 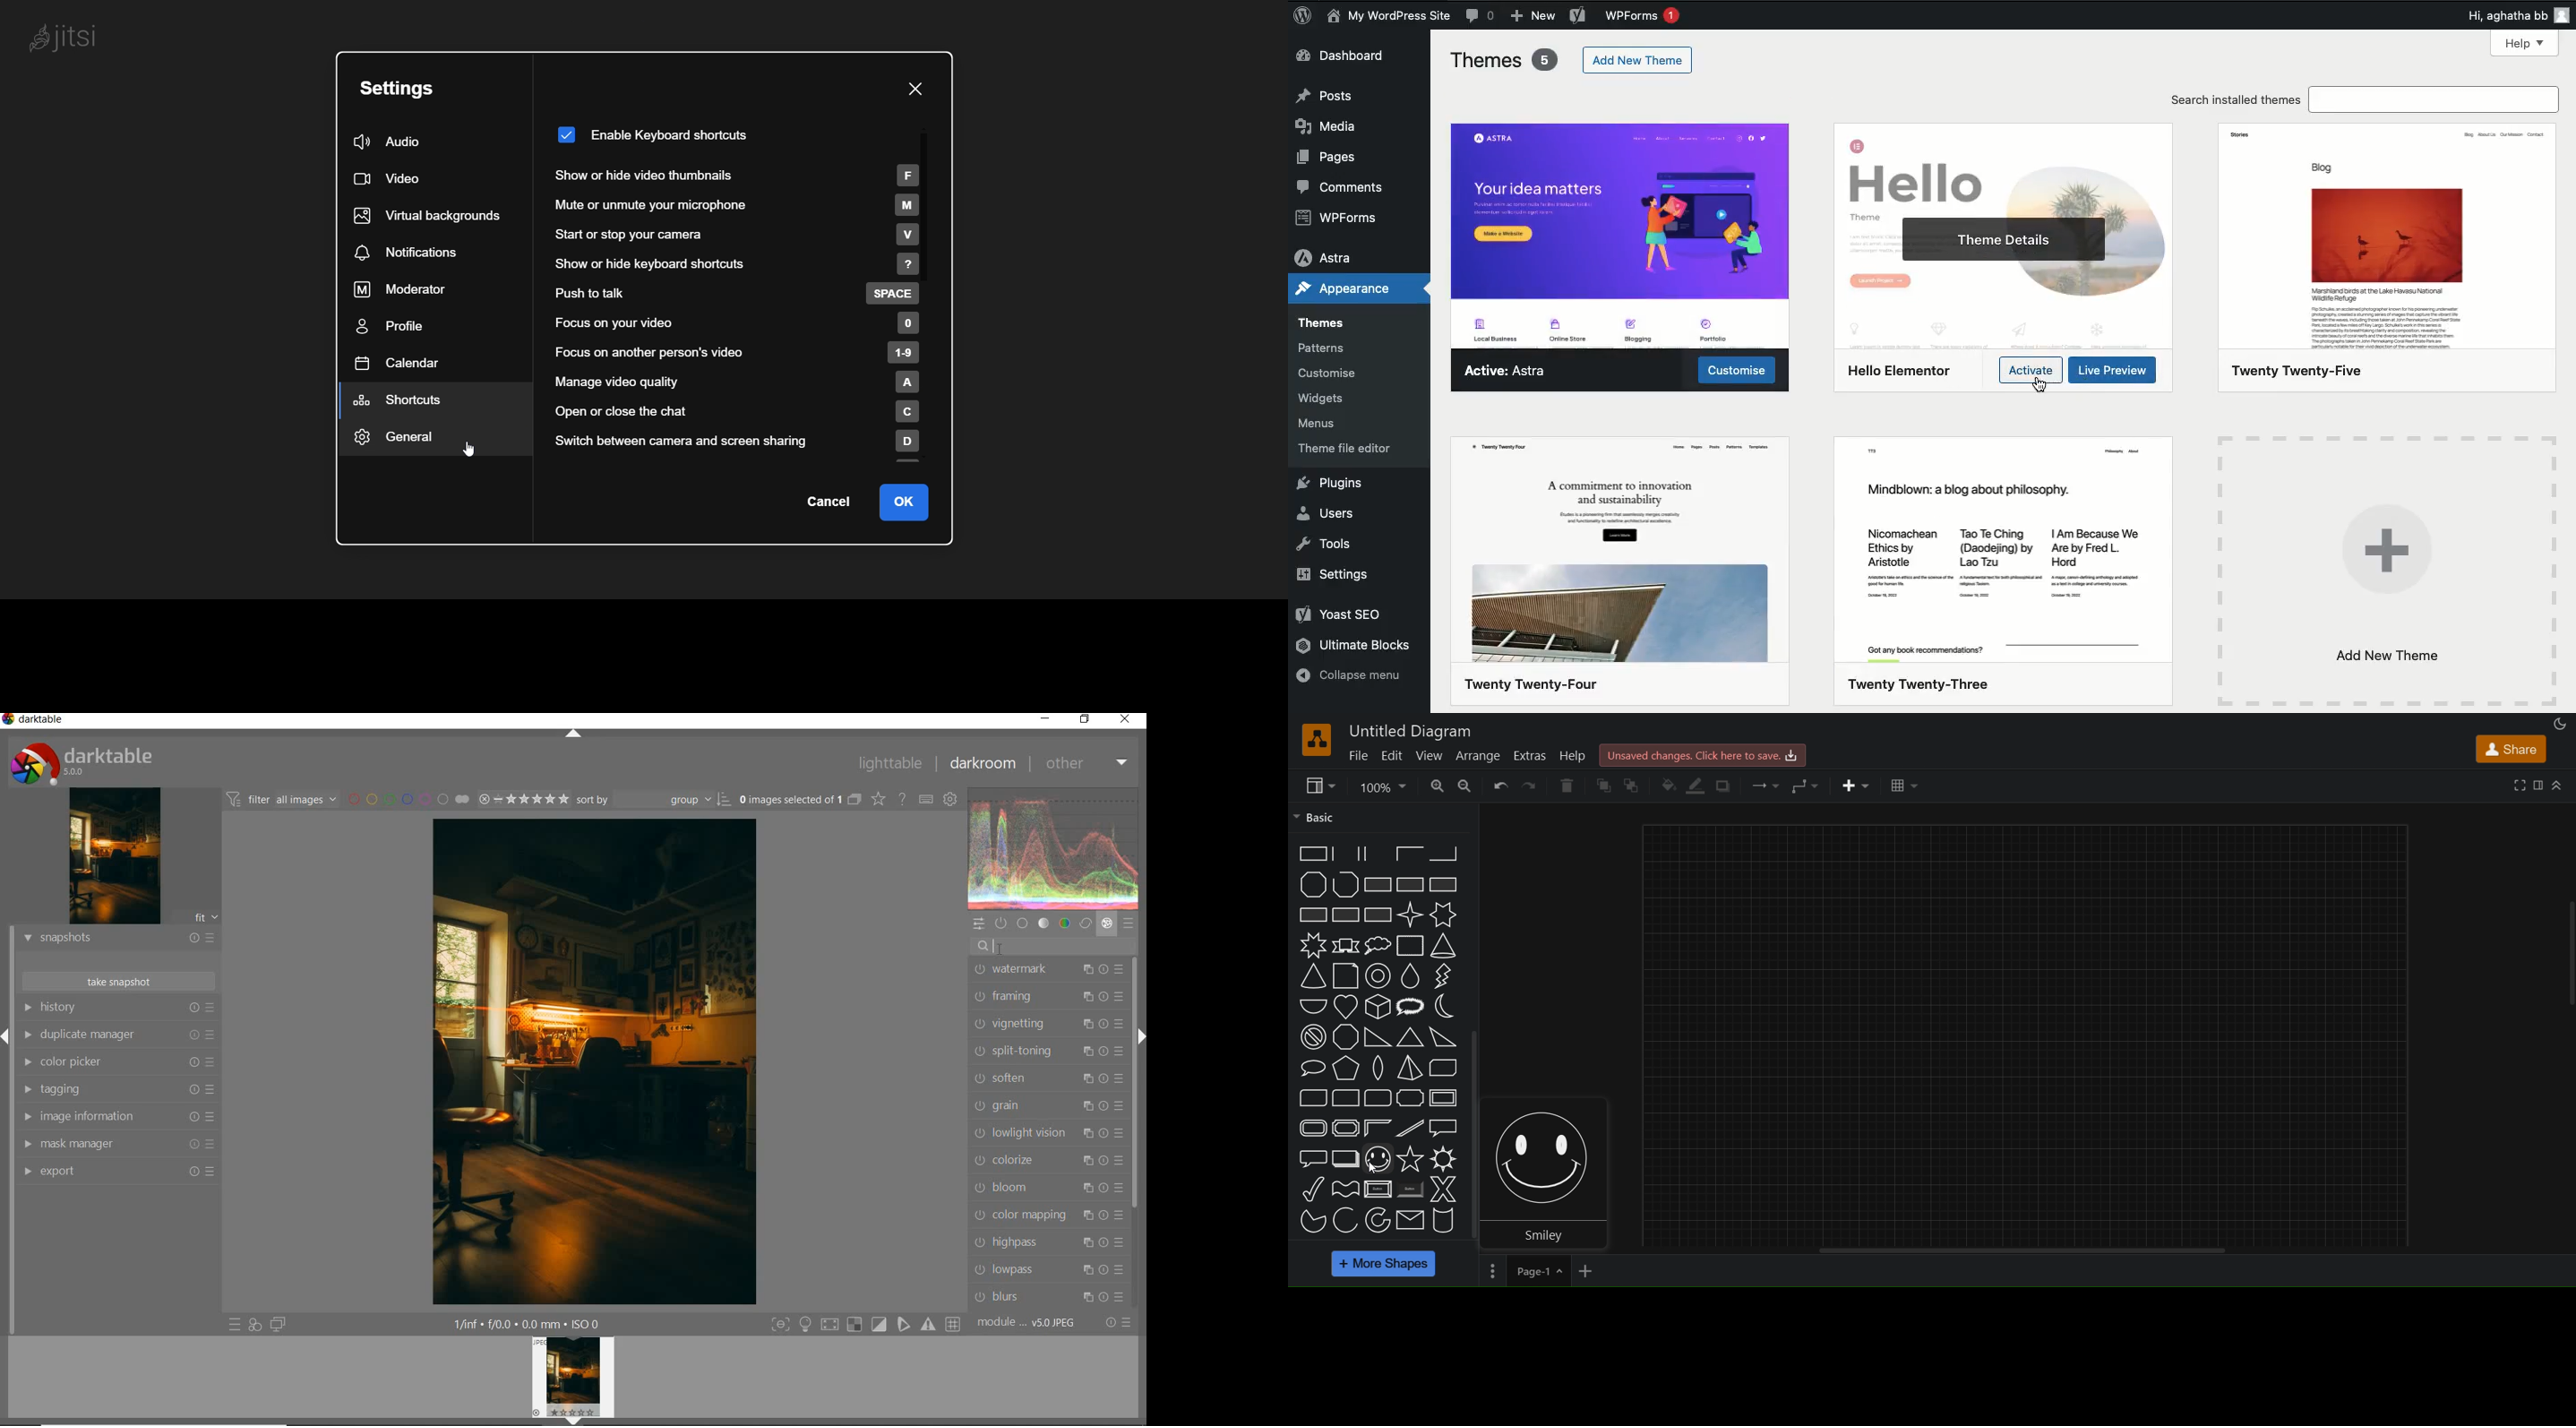 What do you see at coordinates (1575, 755) in the screenshot?
I see `help` at bounding box center [1575, 755].